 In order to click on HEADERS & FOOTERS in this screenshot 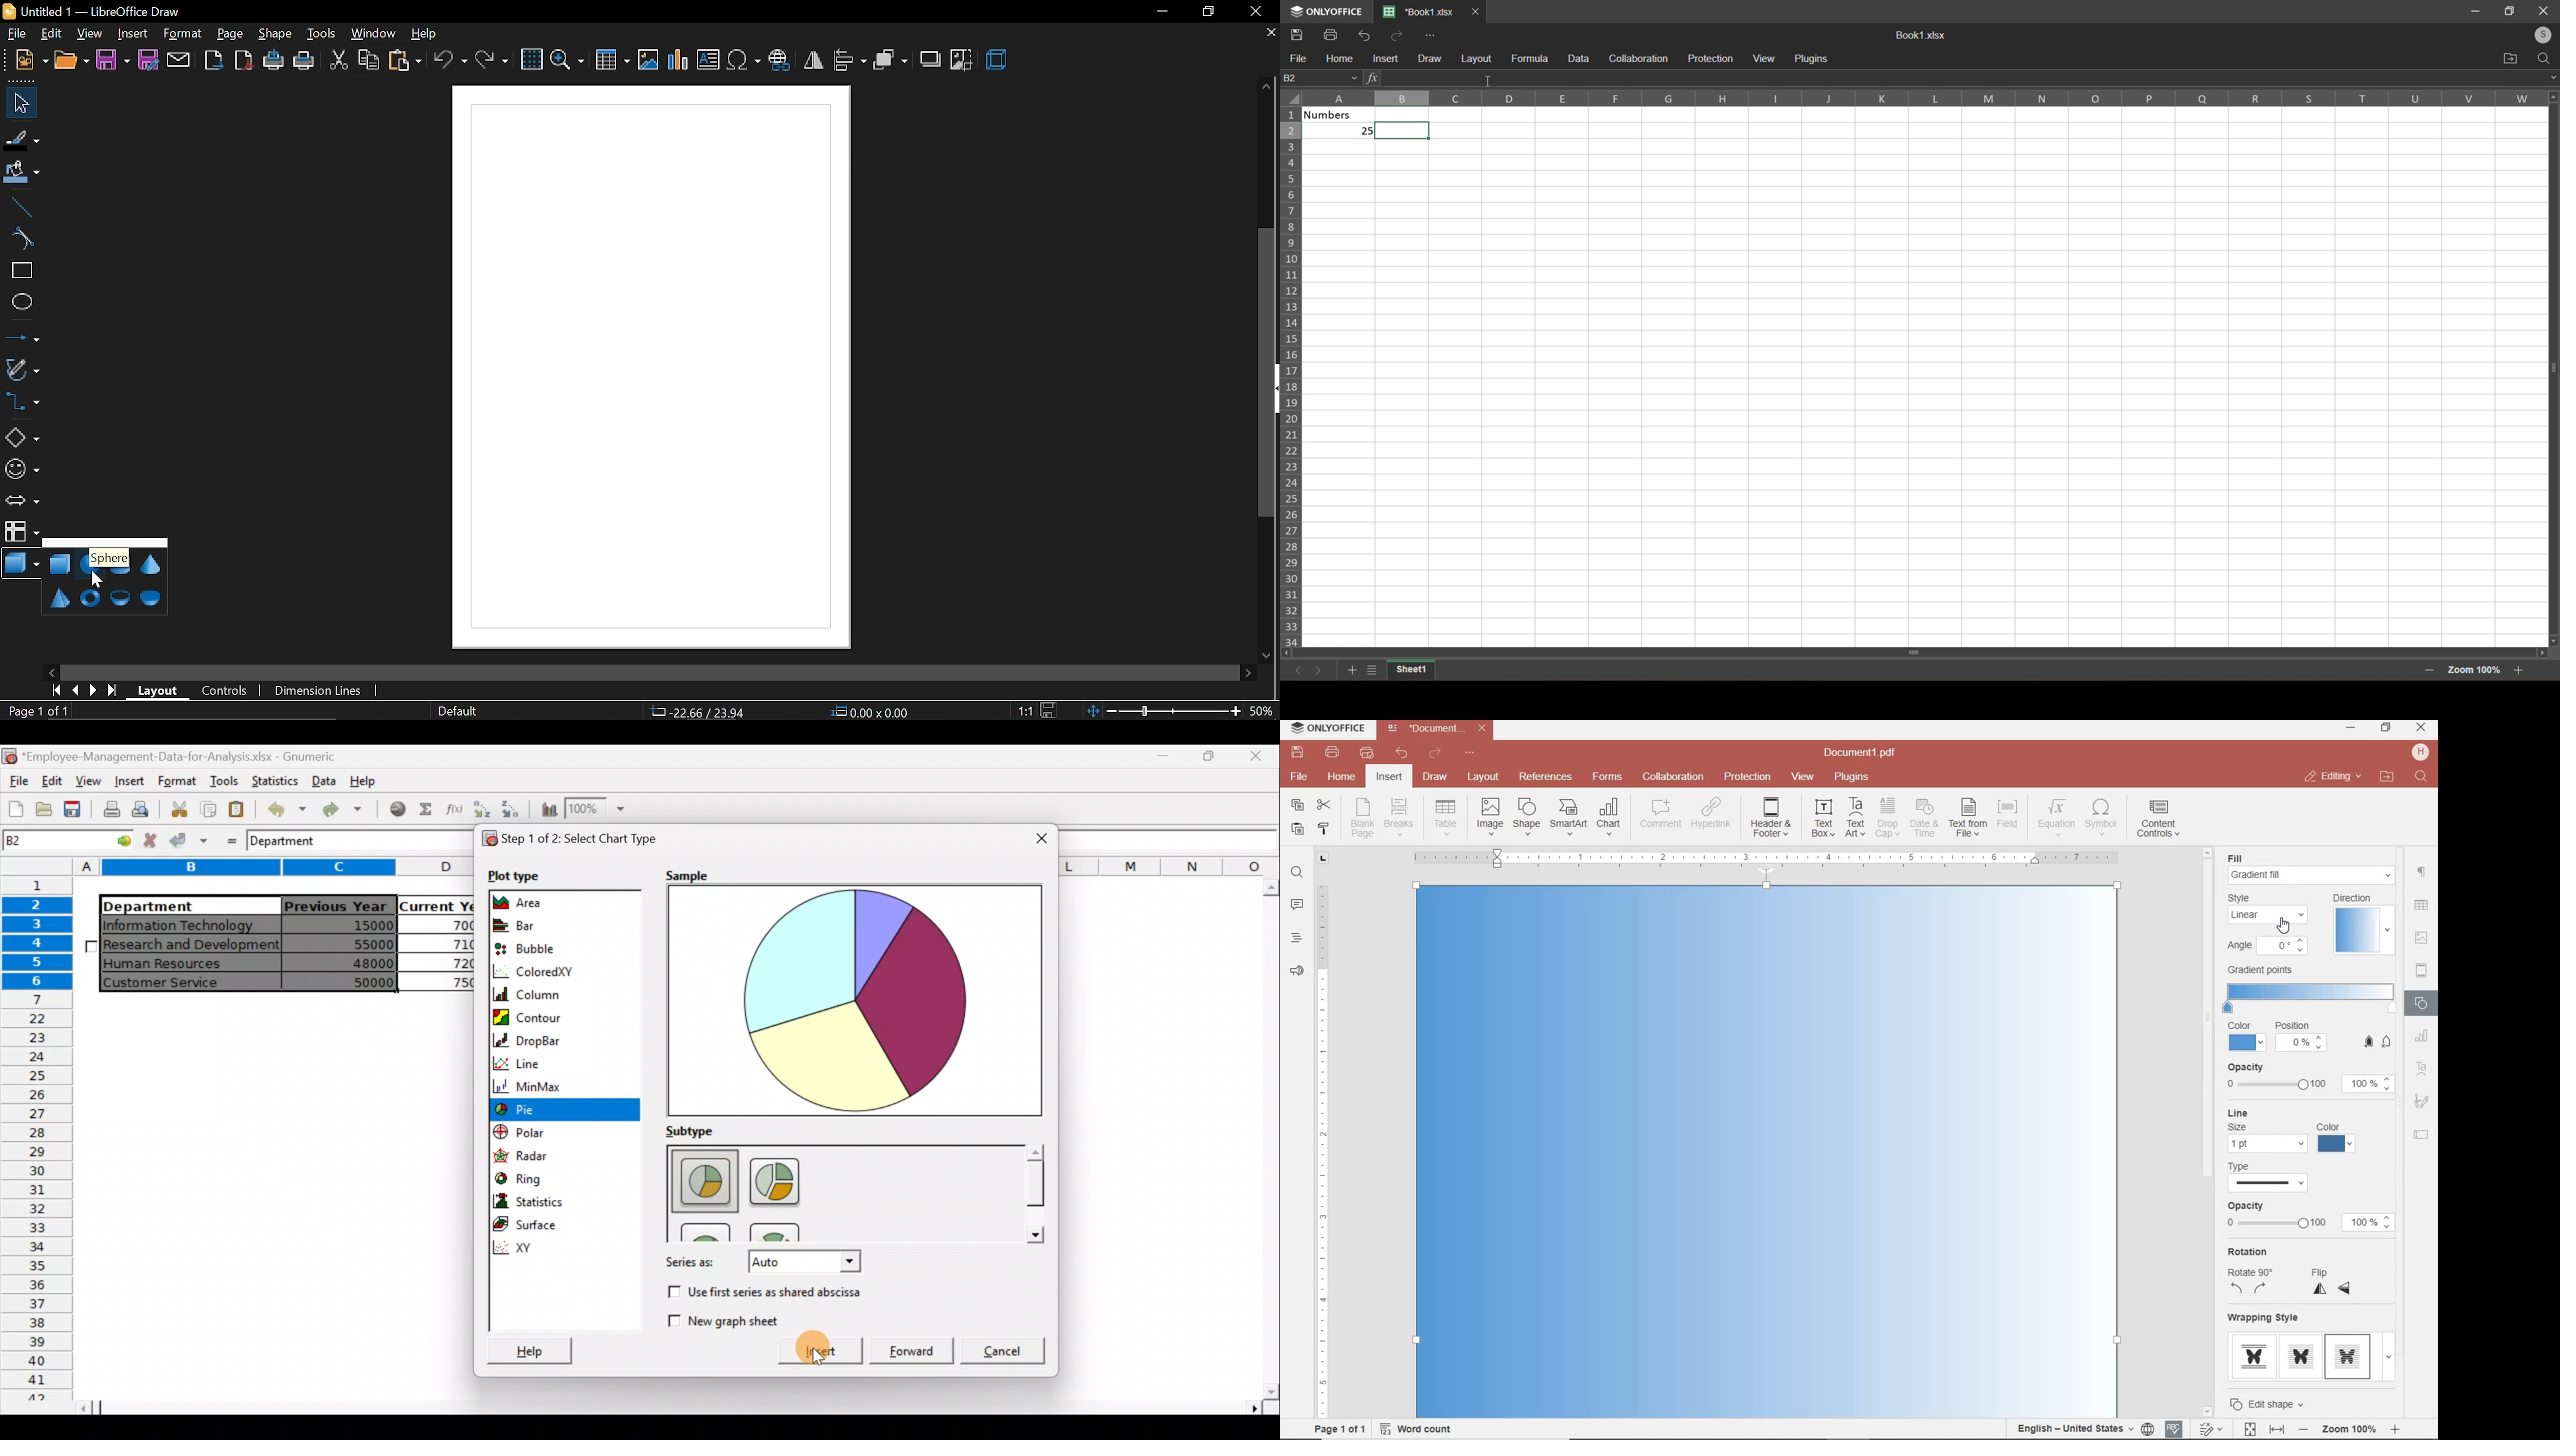, I will do `click(2423, 971)`.